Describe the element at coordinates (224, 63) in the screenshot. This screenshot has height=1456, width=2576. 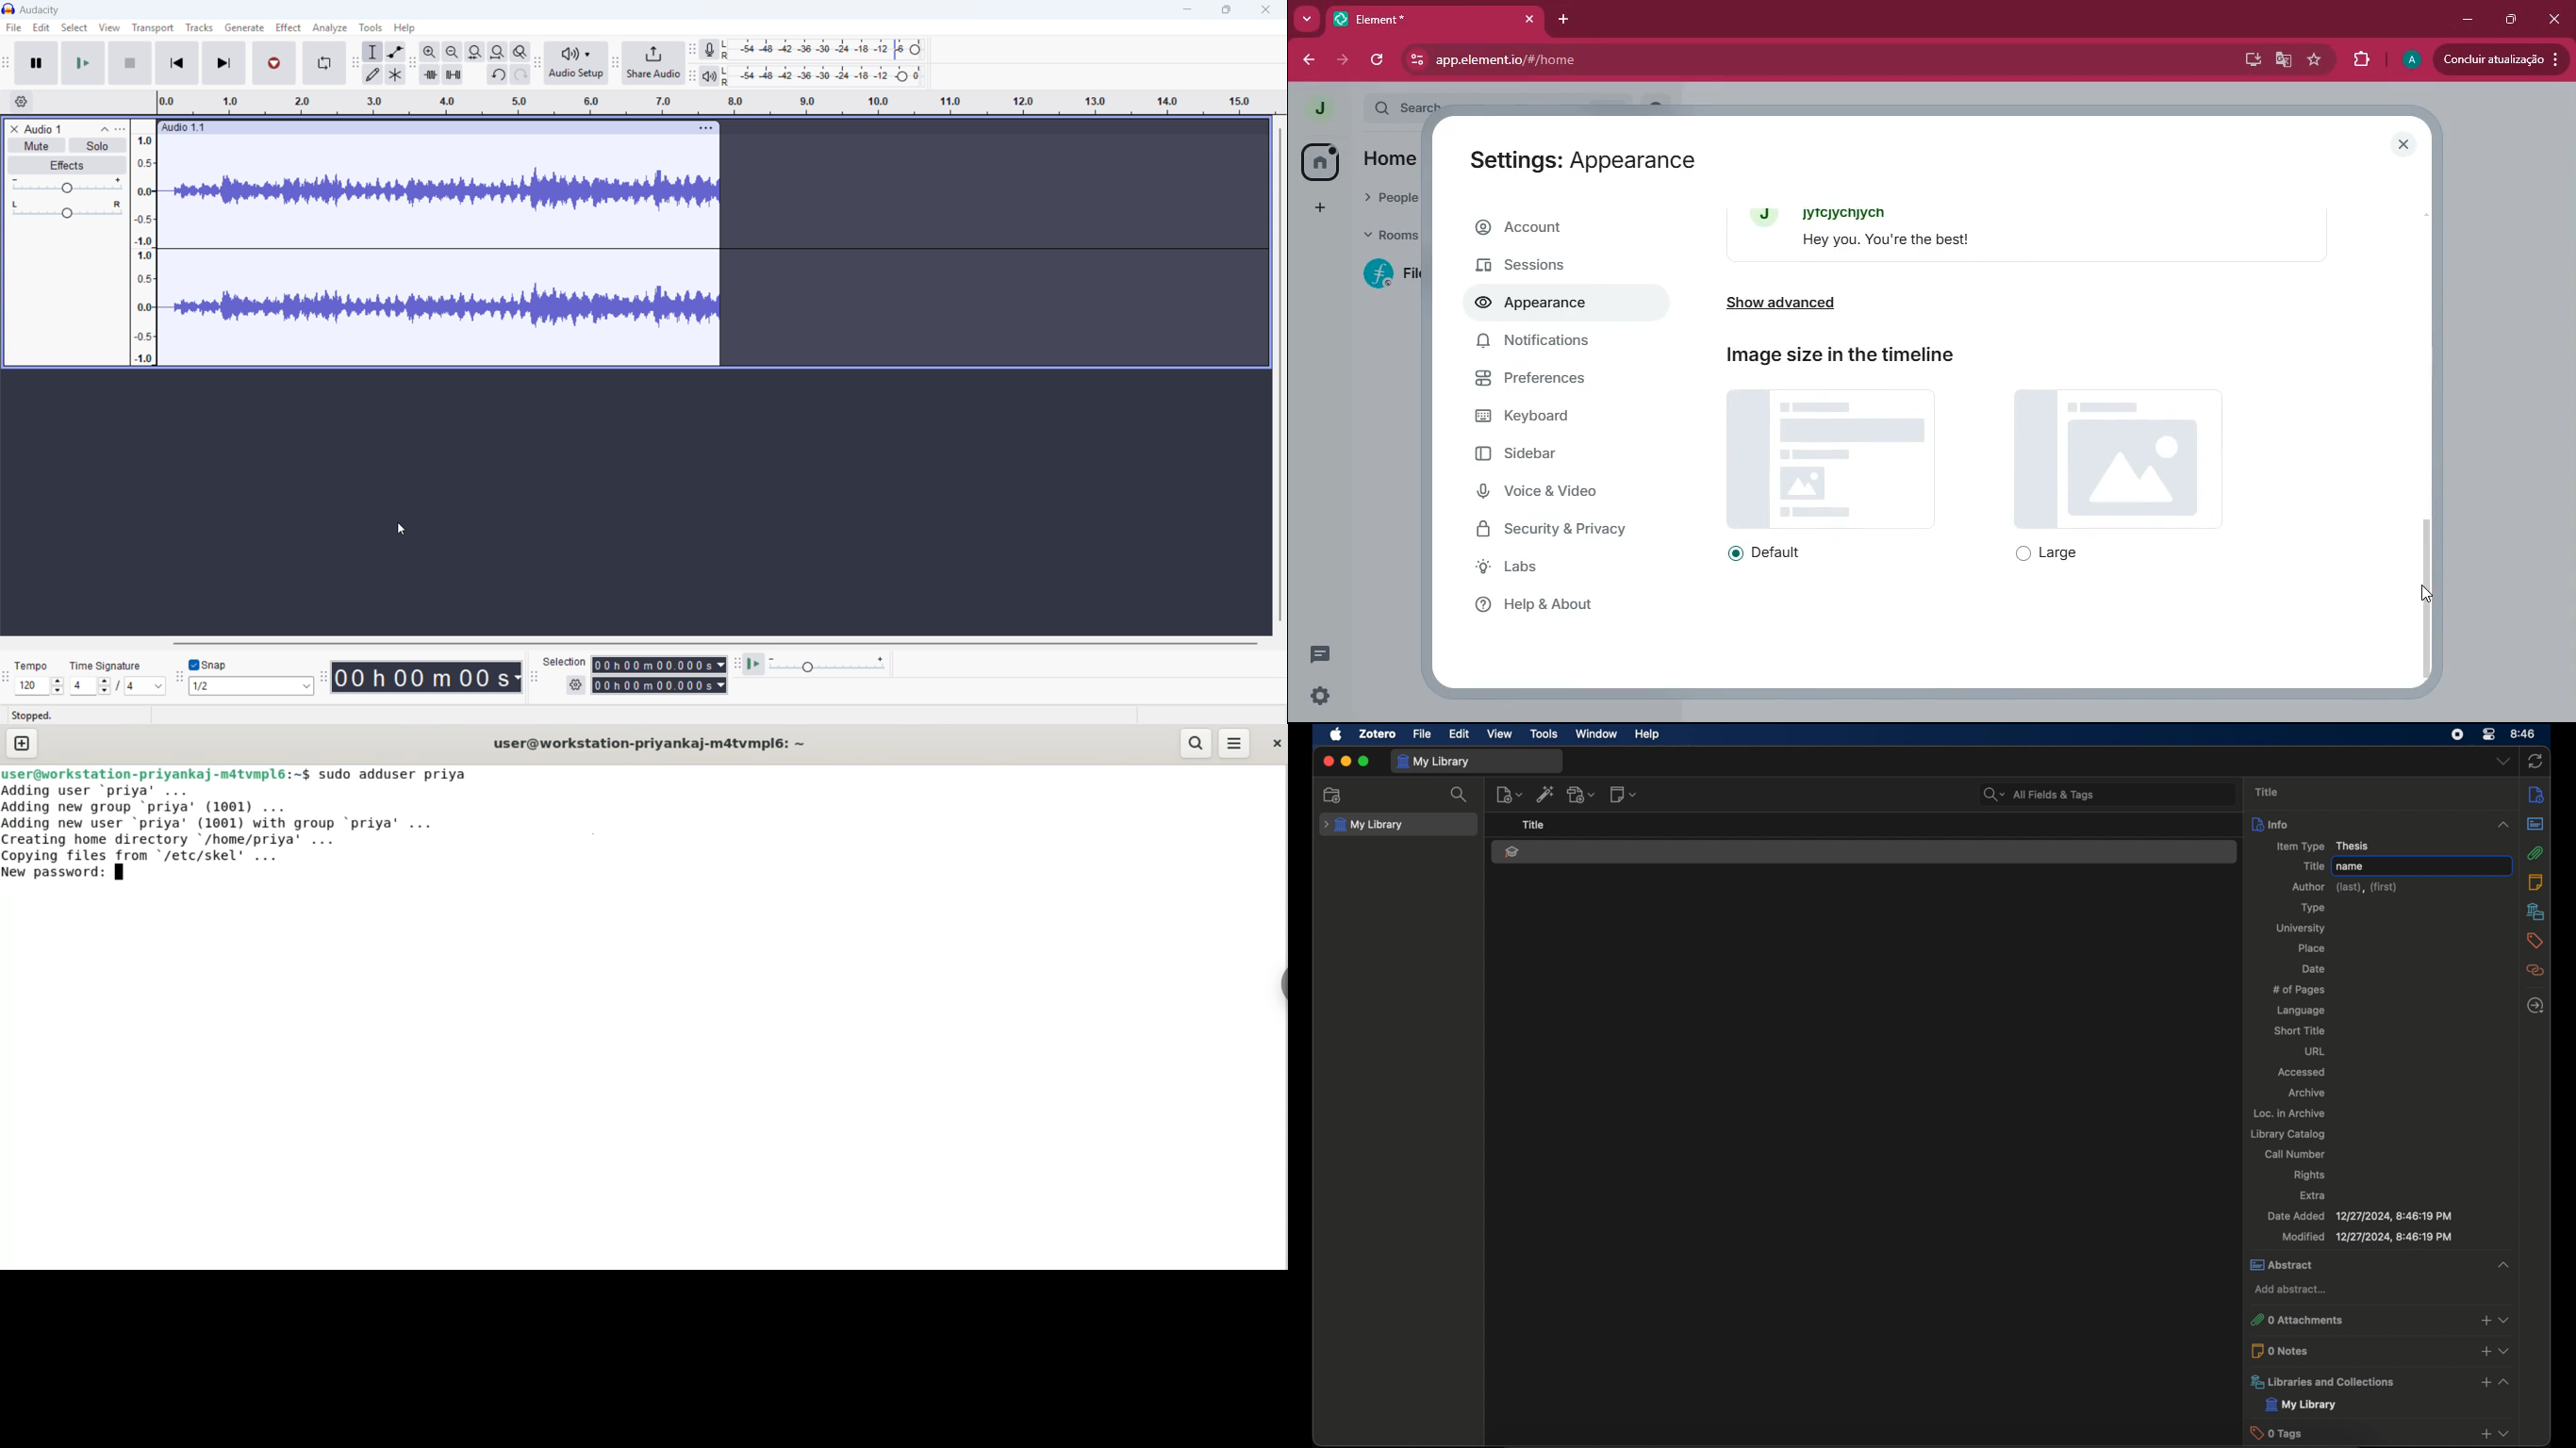
I see `Skip to last ` at that location.